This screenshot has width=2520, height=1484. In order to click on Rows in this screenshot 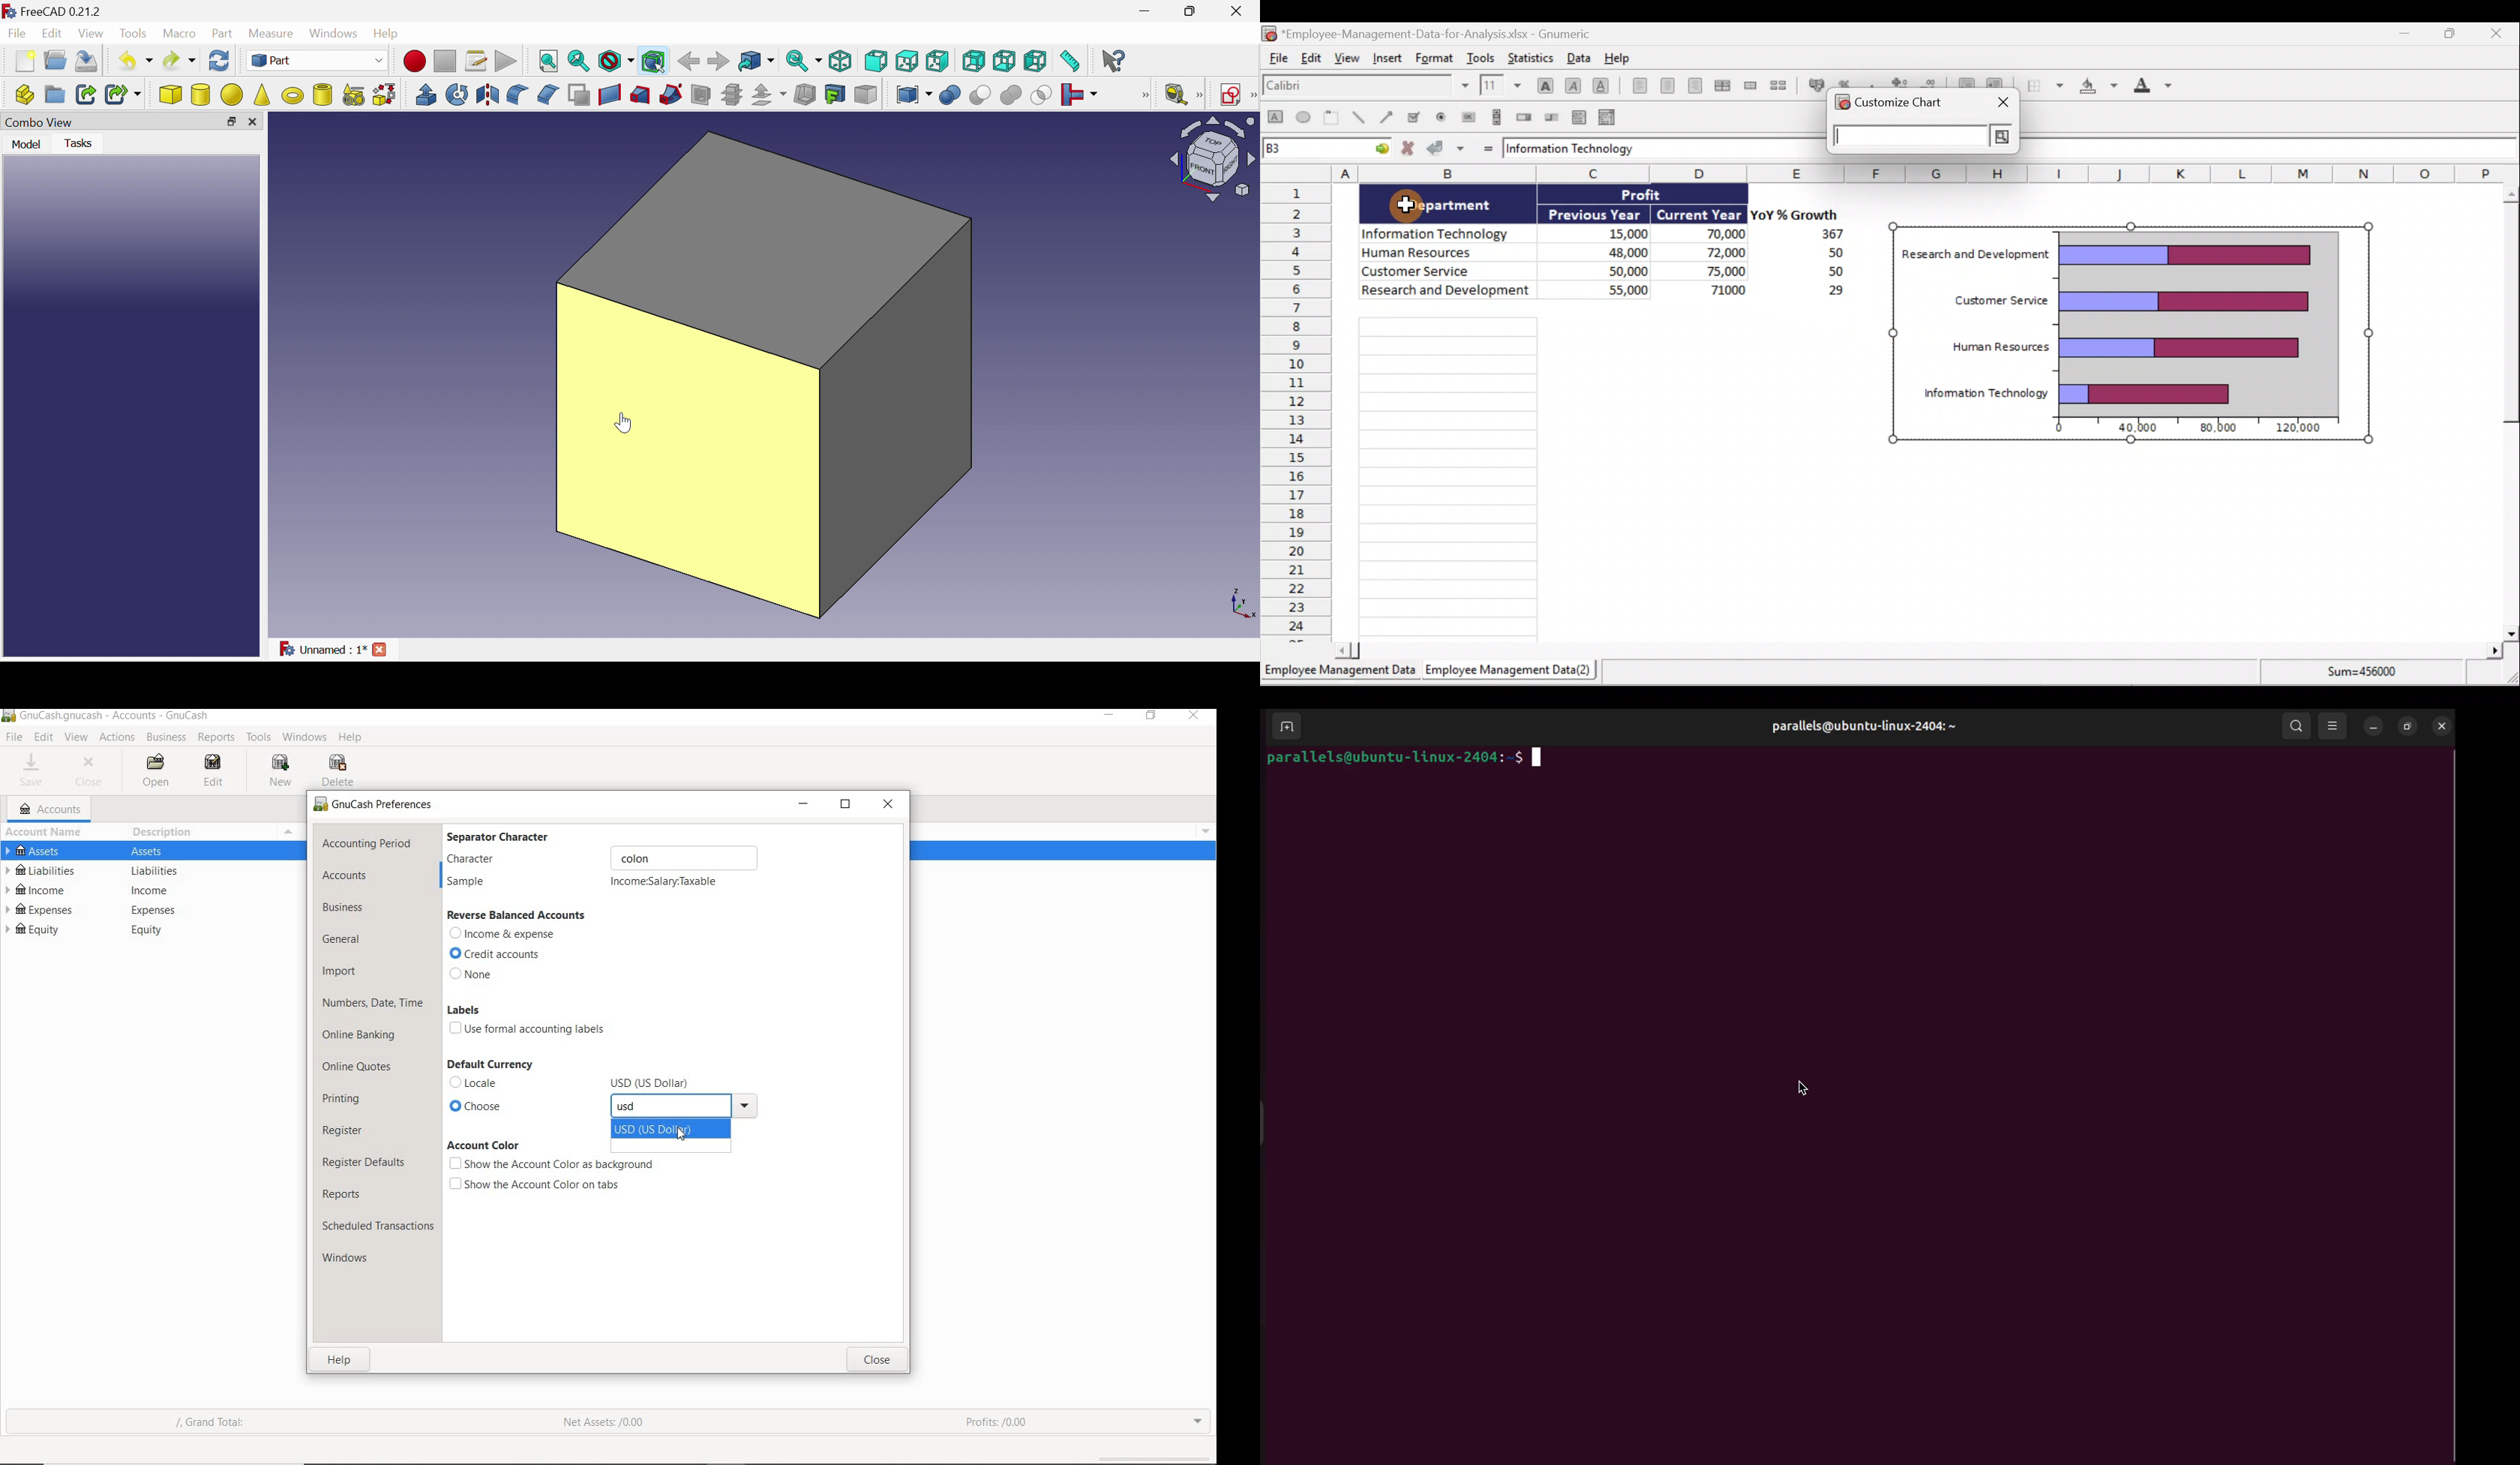, I will do `click(1297, 414)`.